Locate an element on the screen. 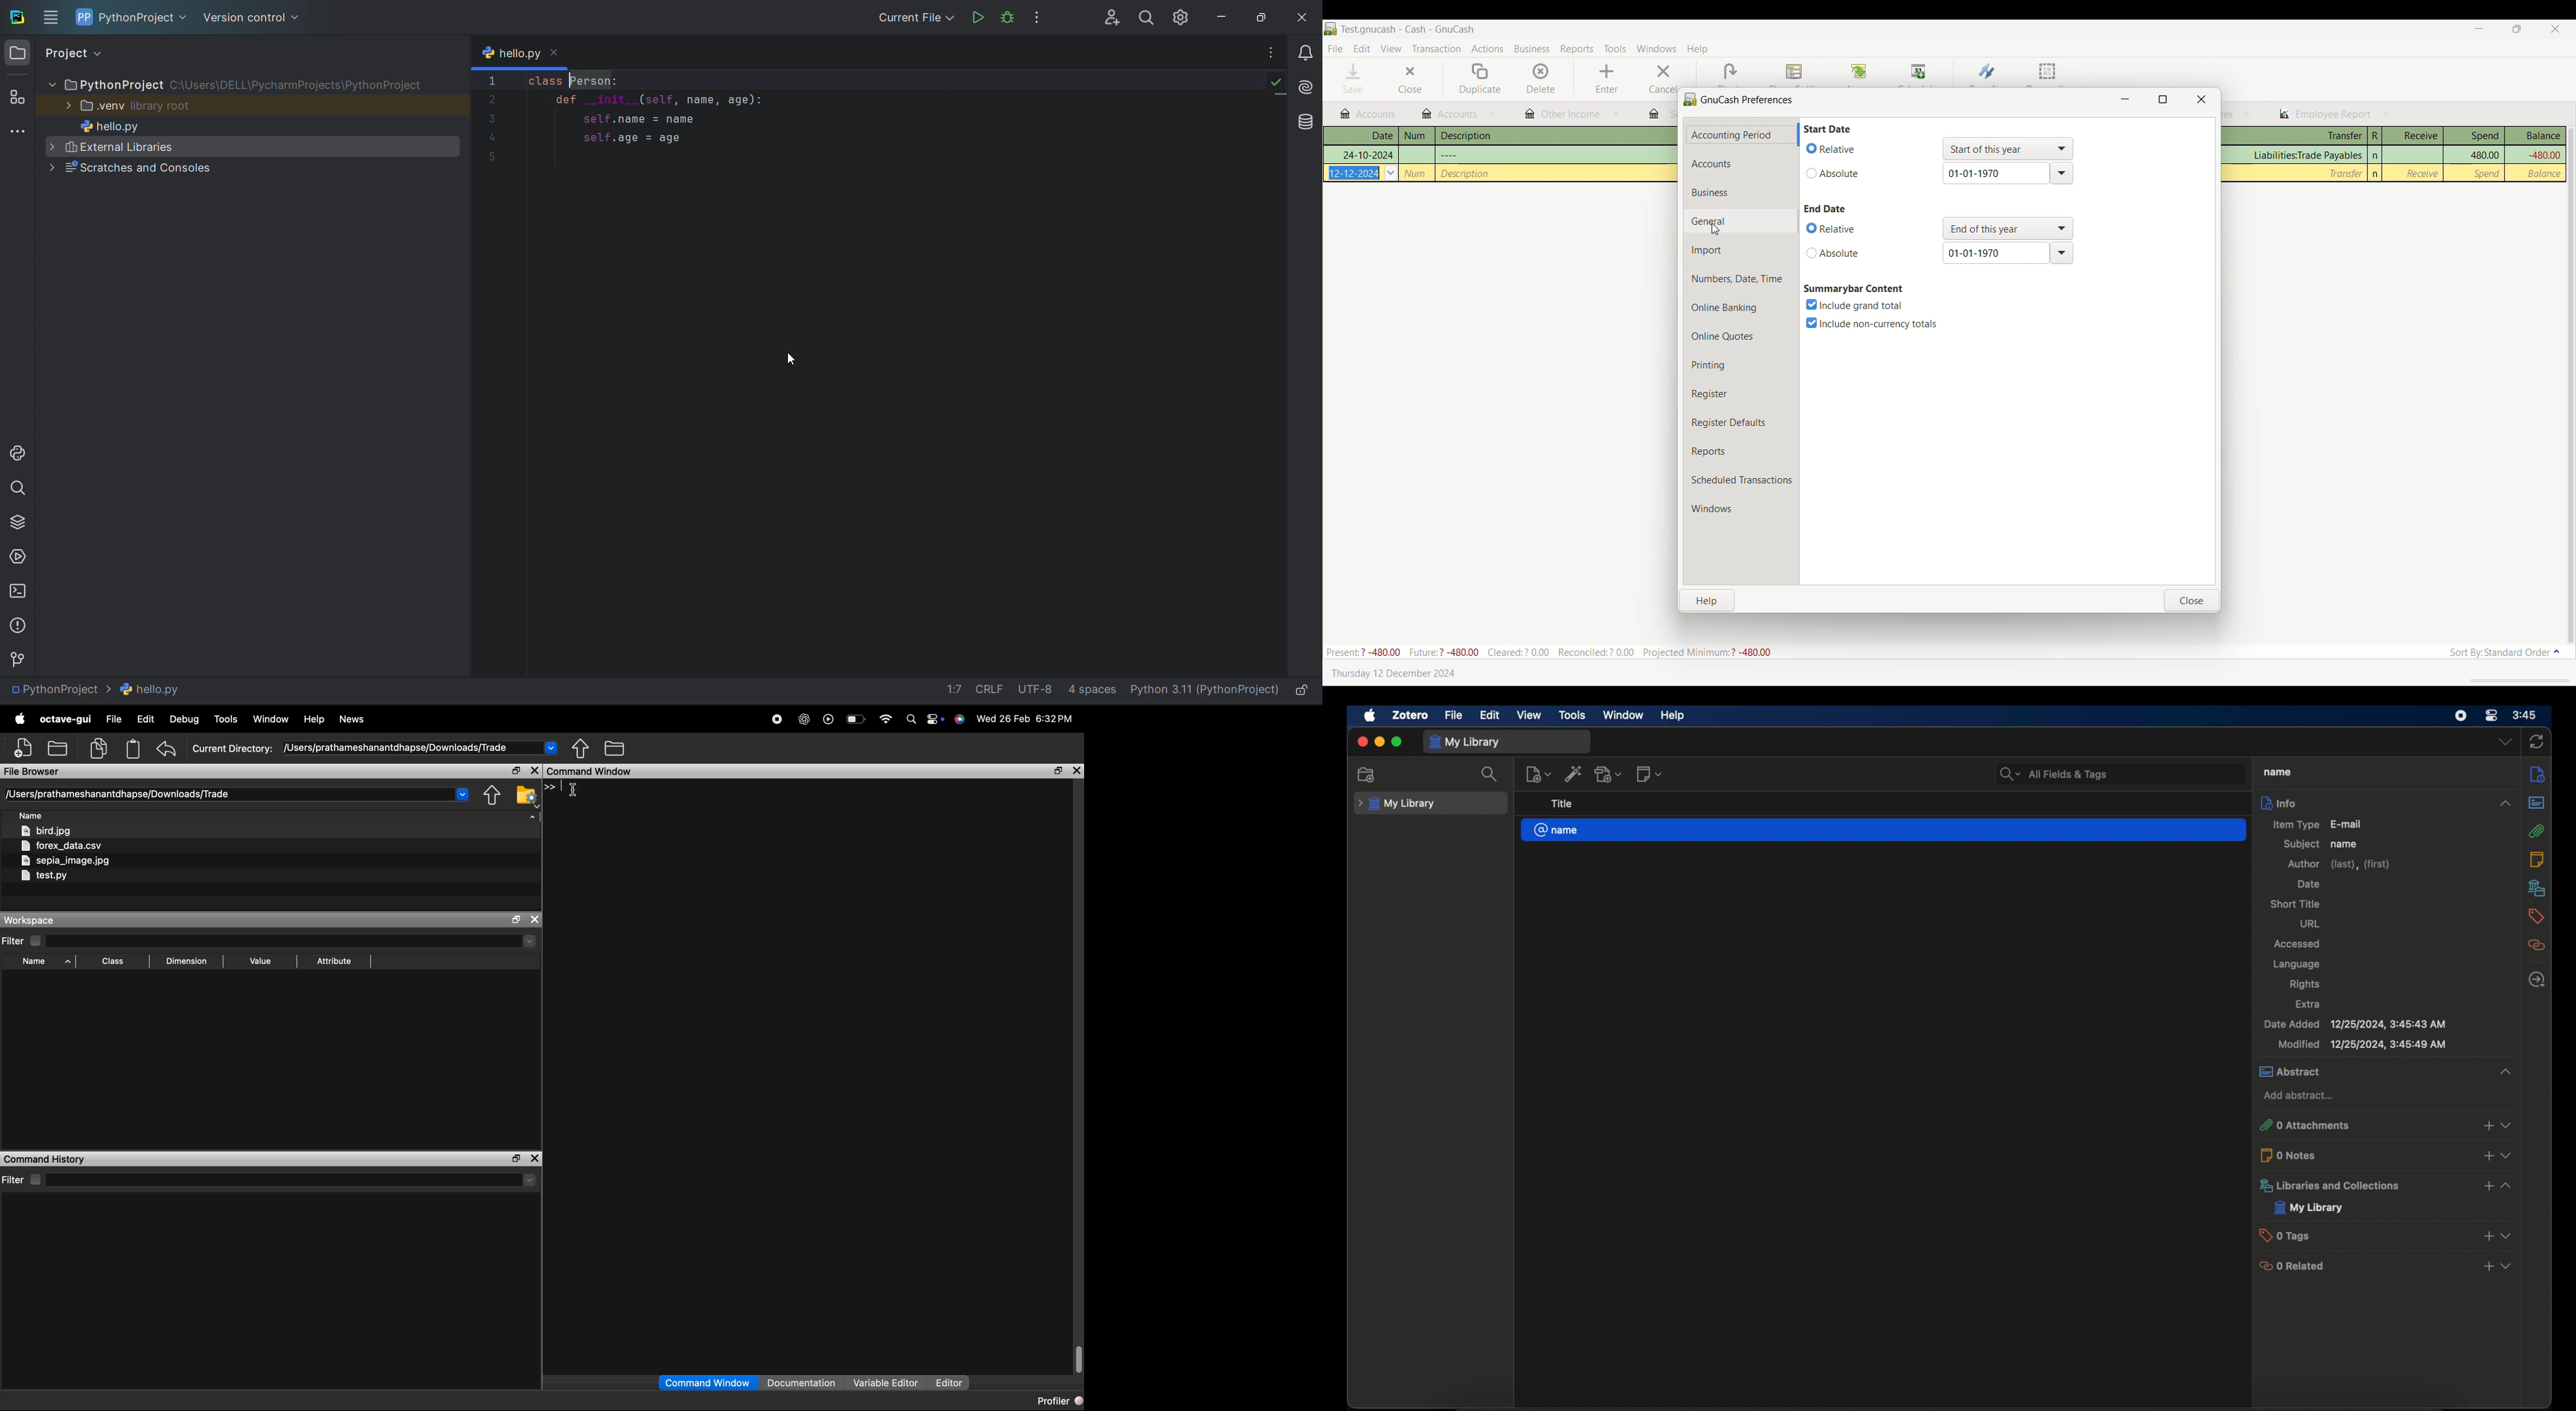 The height and width of the screenshot is (1428, 2576). Save is located at coordinates (1354, 78).